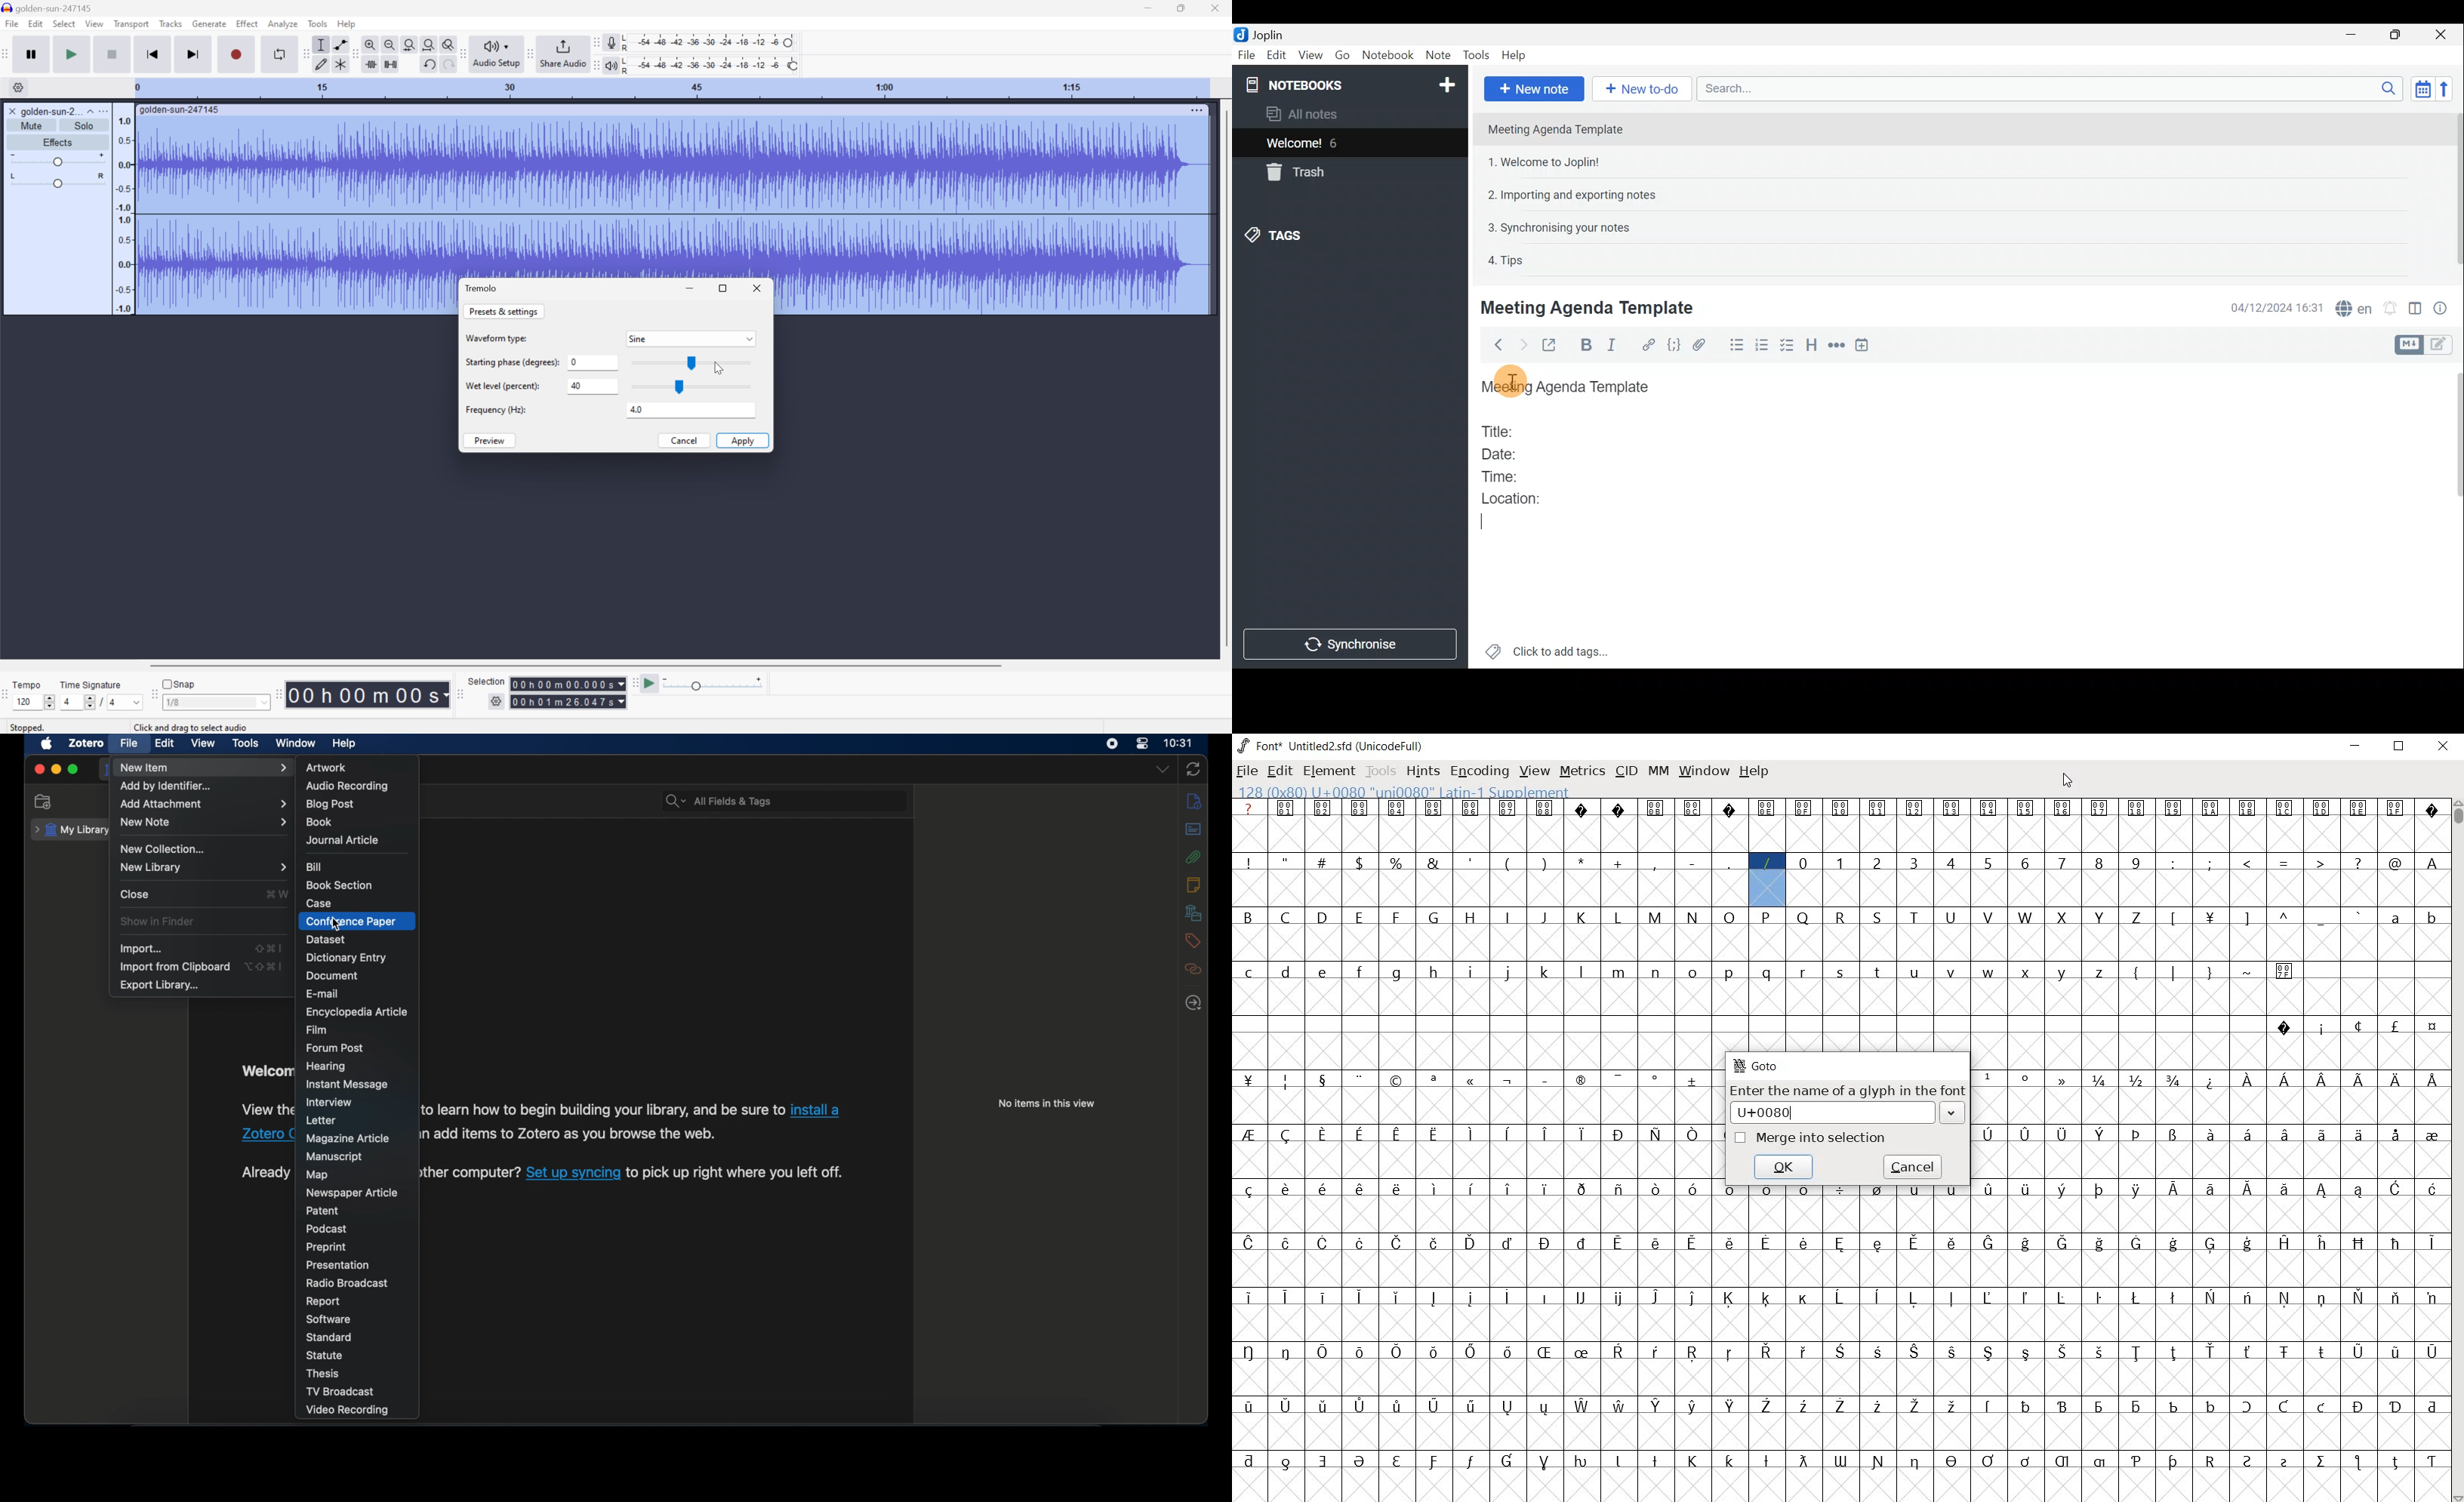  I want to click on glyph, so click(1508, 916).